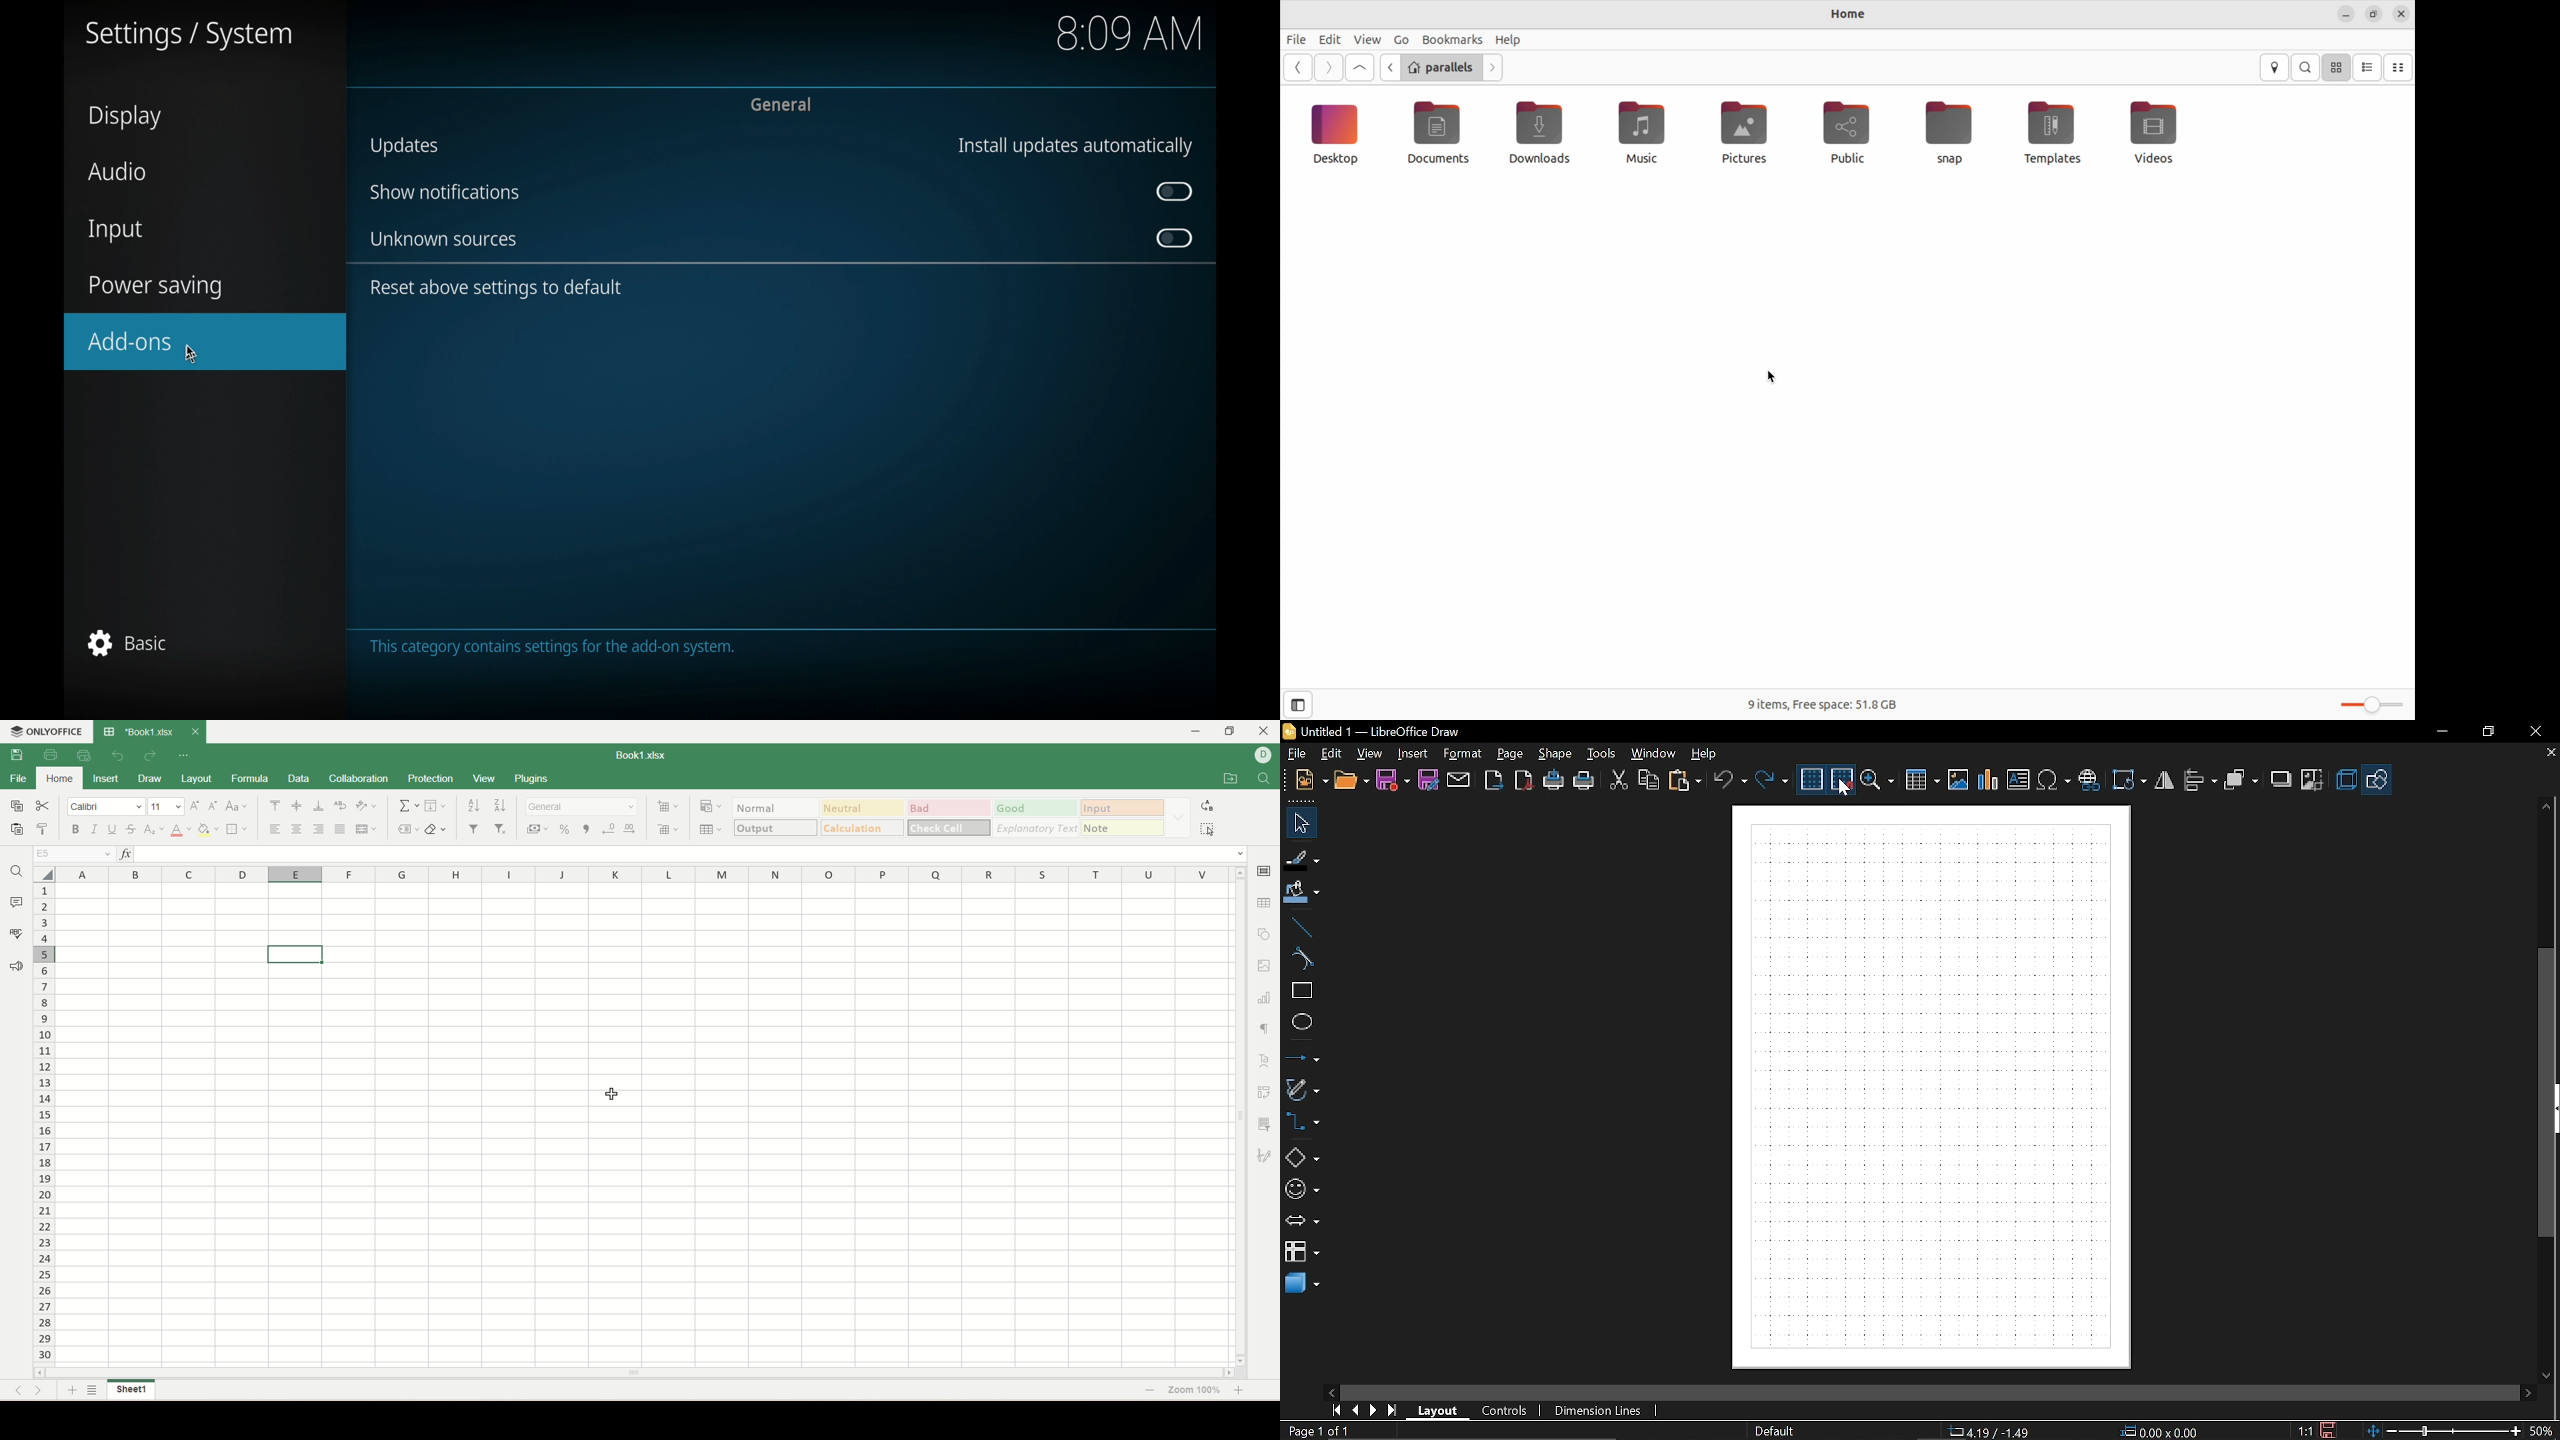 The image size is (2576, 1456). I want to click on sort descending, so click(500, 806).